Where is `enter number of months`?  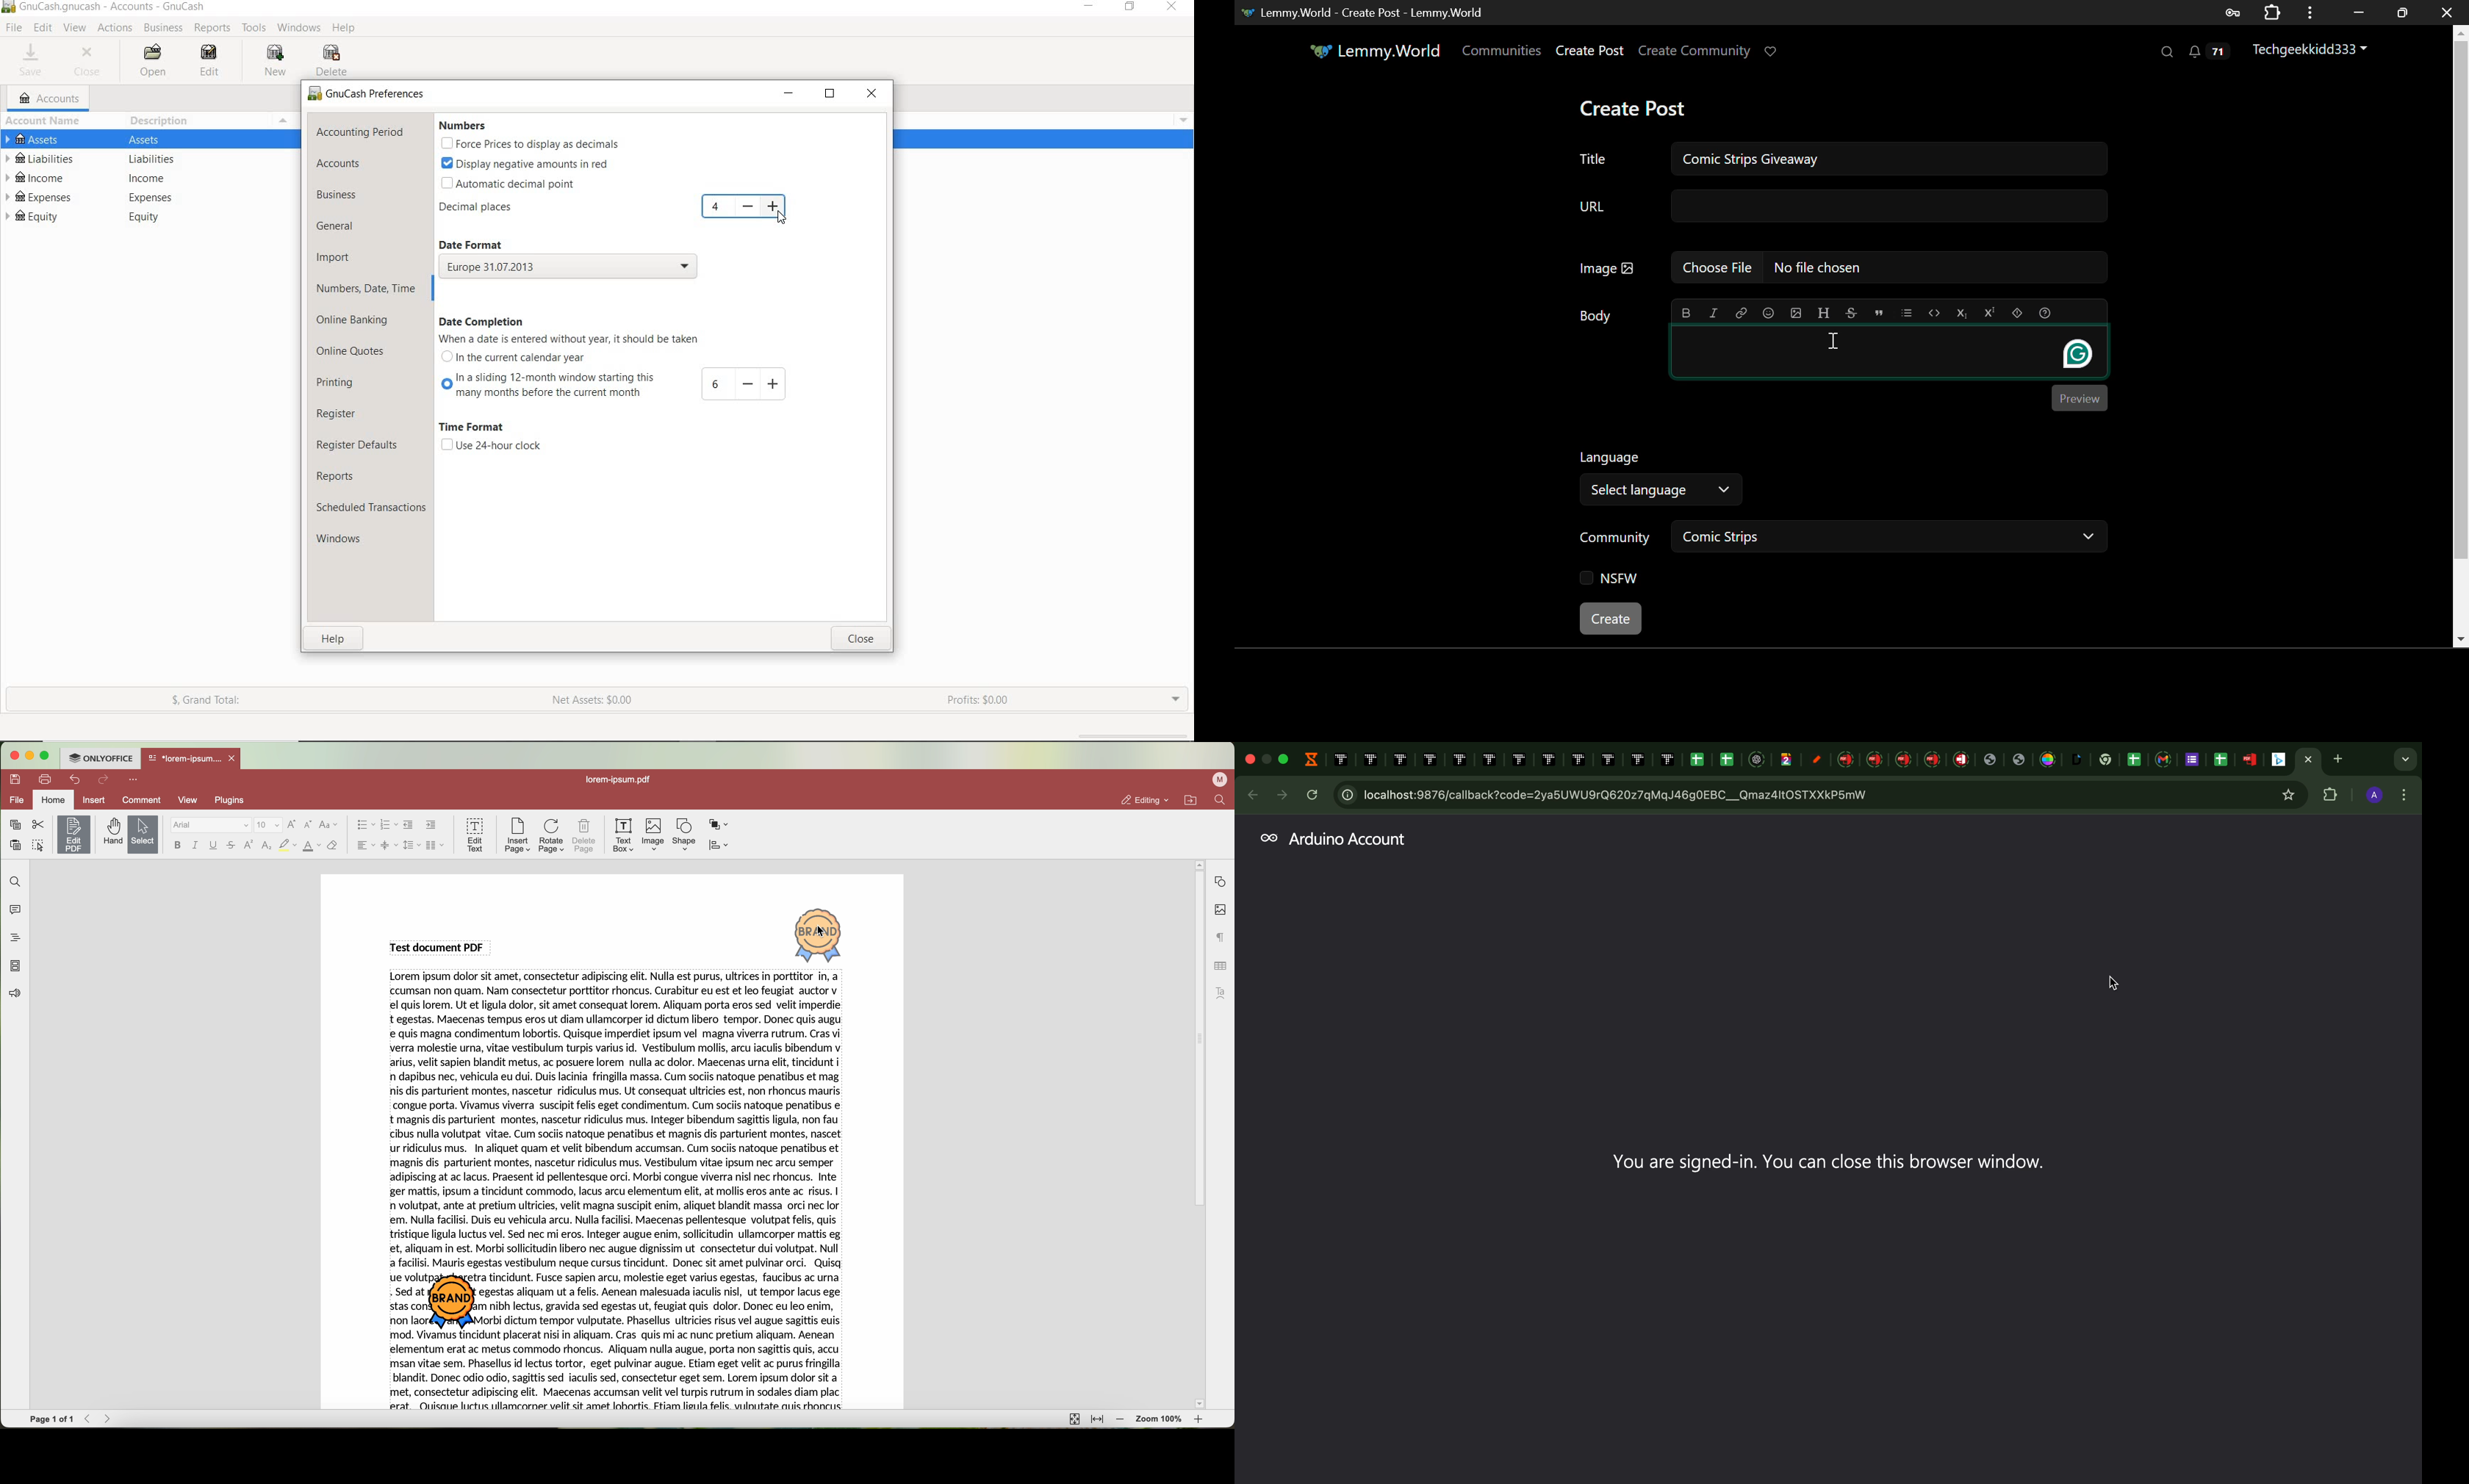
enter number of months is located at coordinates (715, 385).